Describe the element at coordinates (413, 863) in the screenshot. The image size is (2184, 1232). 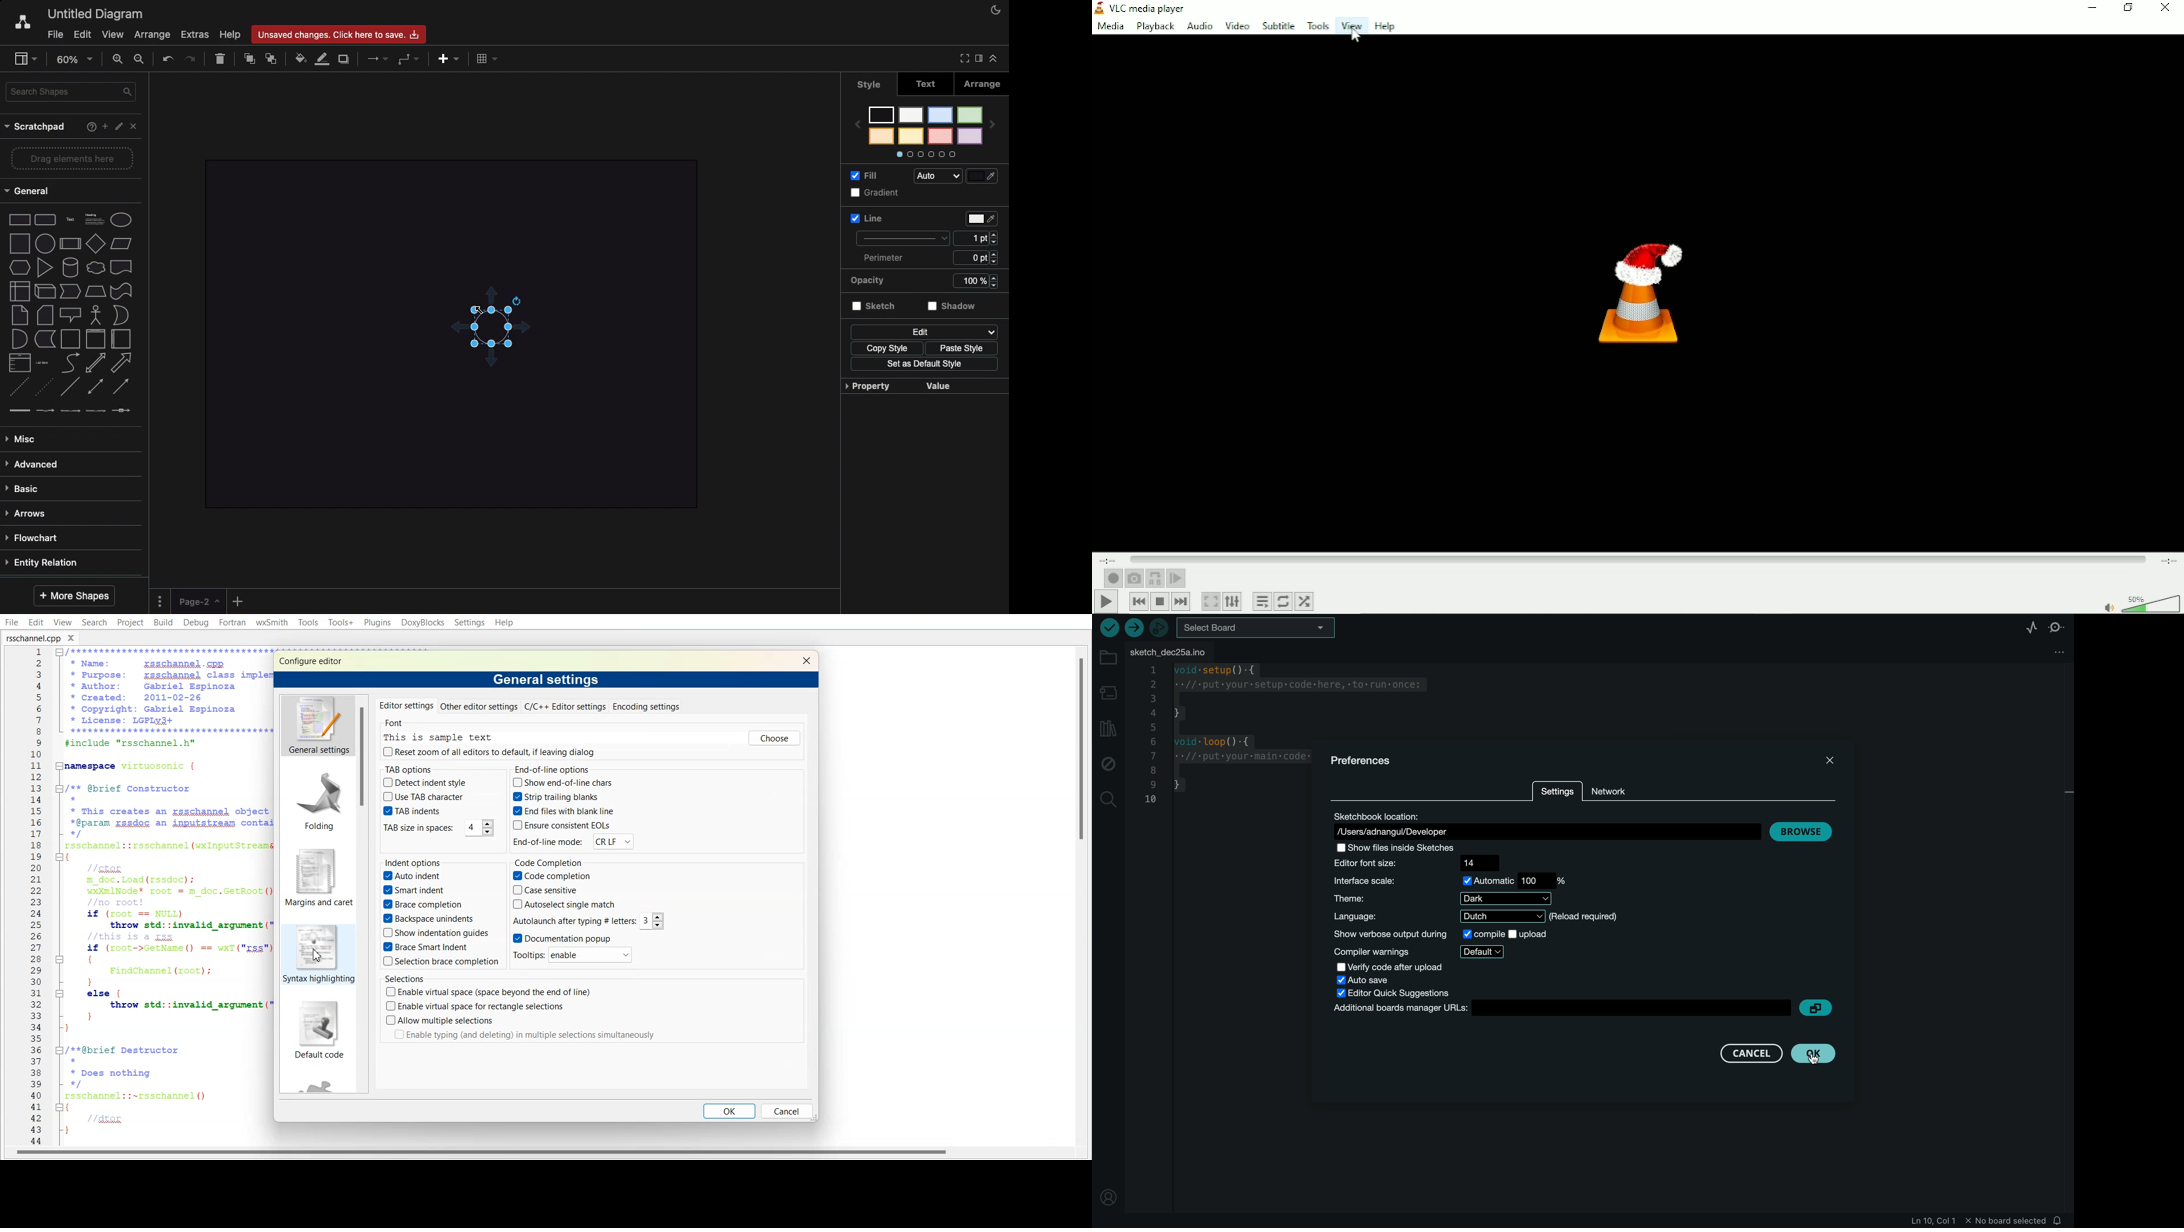
I see `Indent options` at that location.